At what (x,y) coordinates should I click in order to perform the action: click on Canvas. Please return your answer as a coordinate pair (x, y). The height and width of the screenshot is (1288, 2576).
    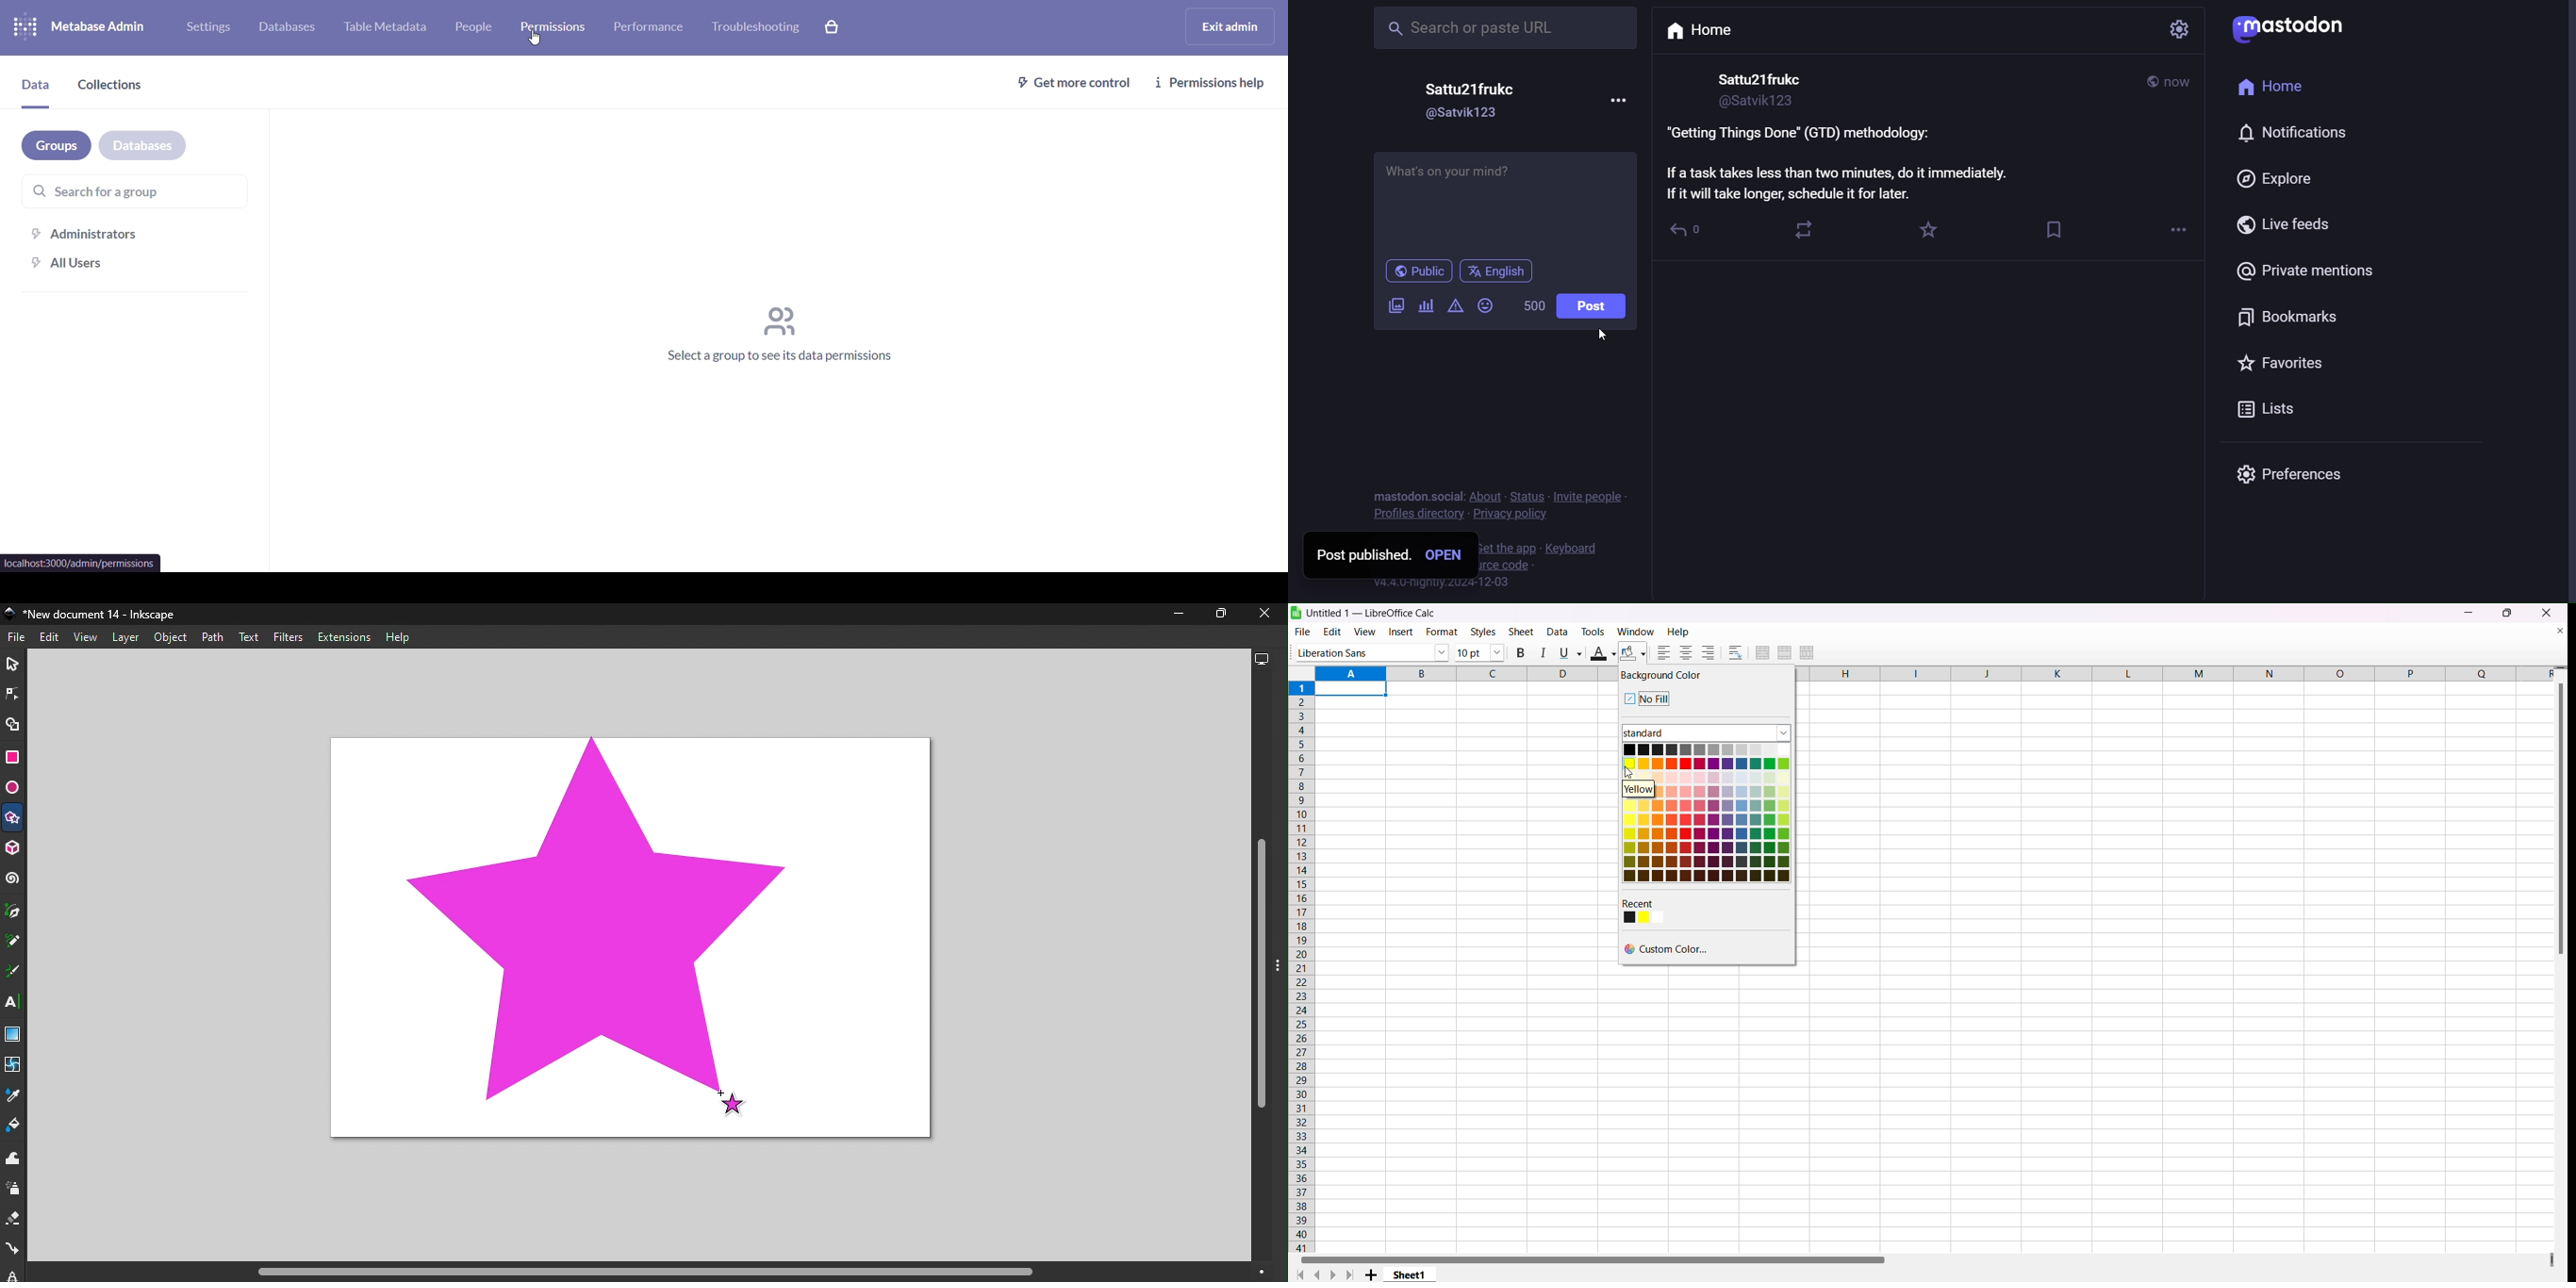
    Looking at the image, I should click on (628, 940).